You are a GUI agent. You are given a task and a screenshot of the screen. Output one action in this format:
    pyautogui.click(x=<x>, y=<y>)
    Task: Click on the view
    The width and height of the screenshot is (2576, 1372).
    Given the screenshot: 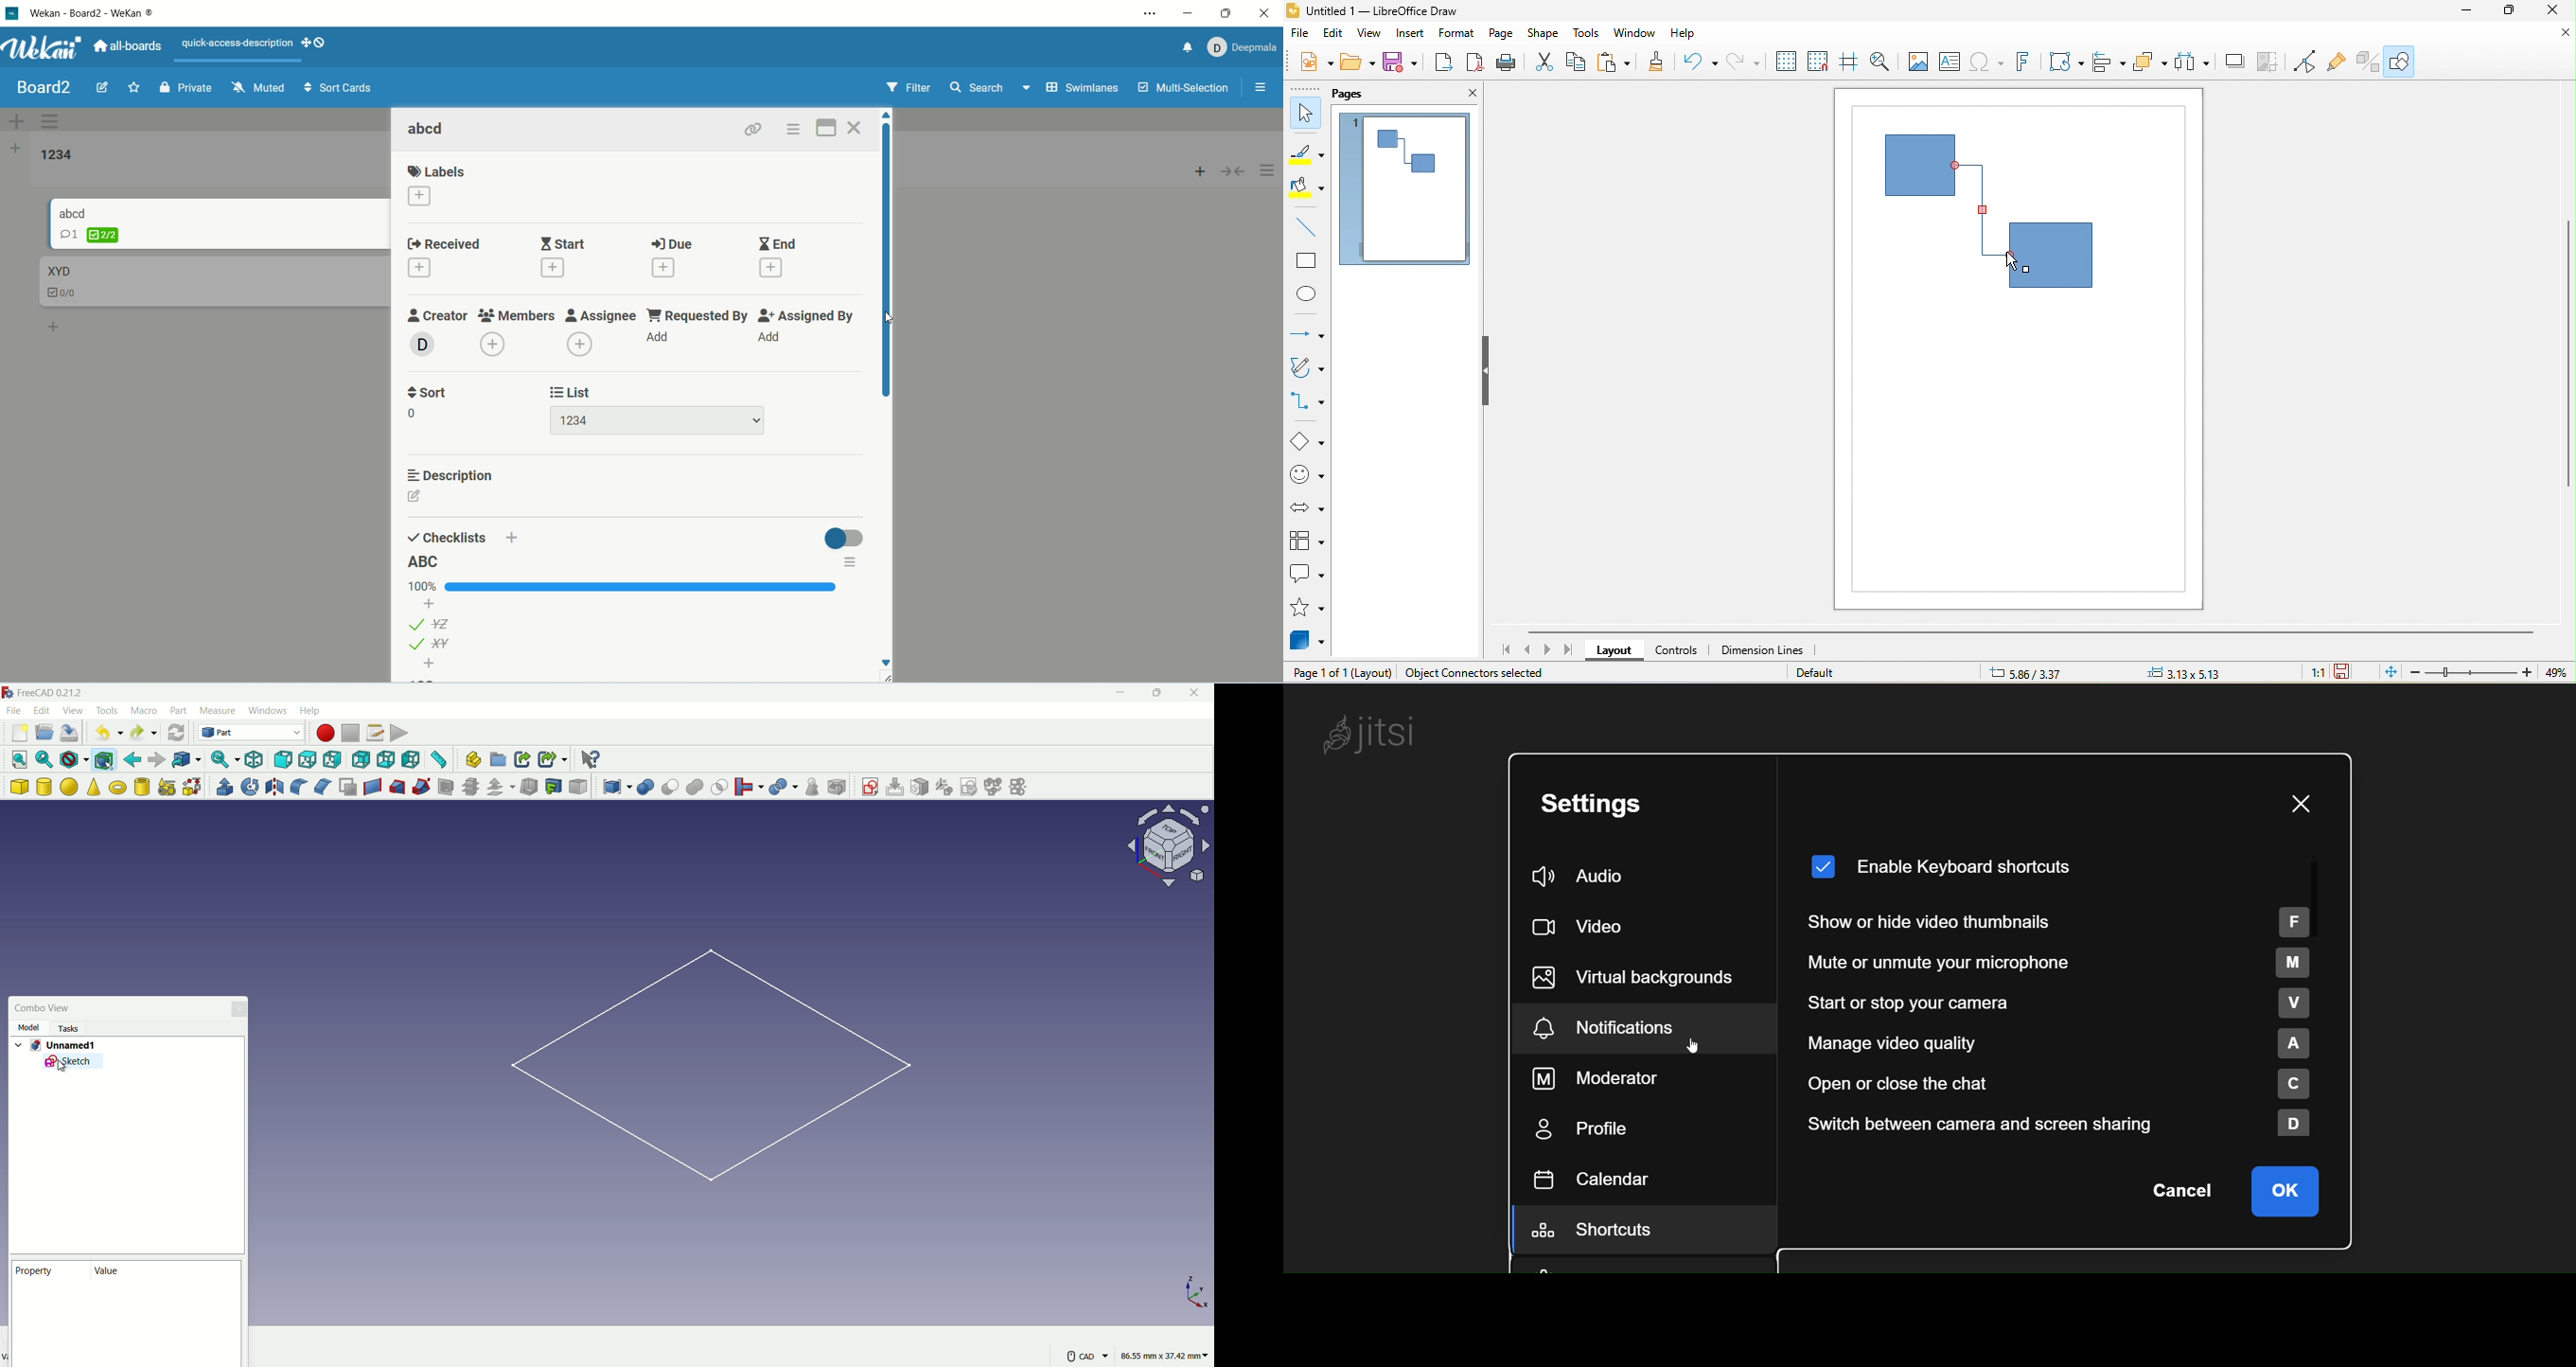 What is the action you would take?
    pyautogui.click(x=1370, y=34)
    